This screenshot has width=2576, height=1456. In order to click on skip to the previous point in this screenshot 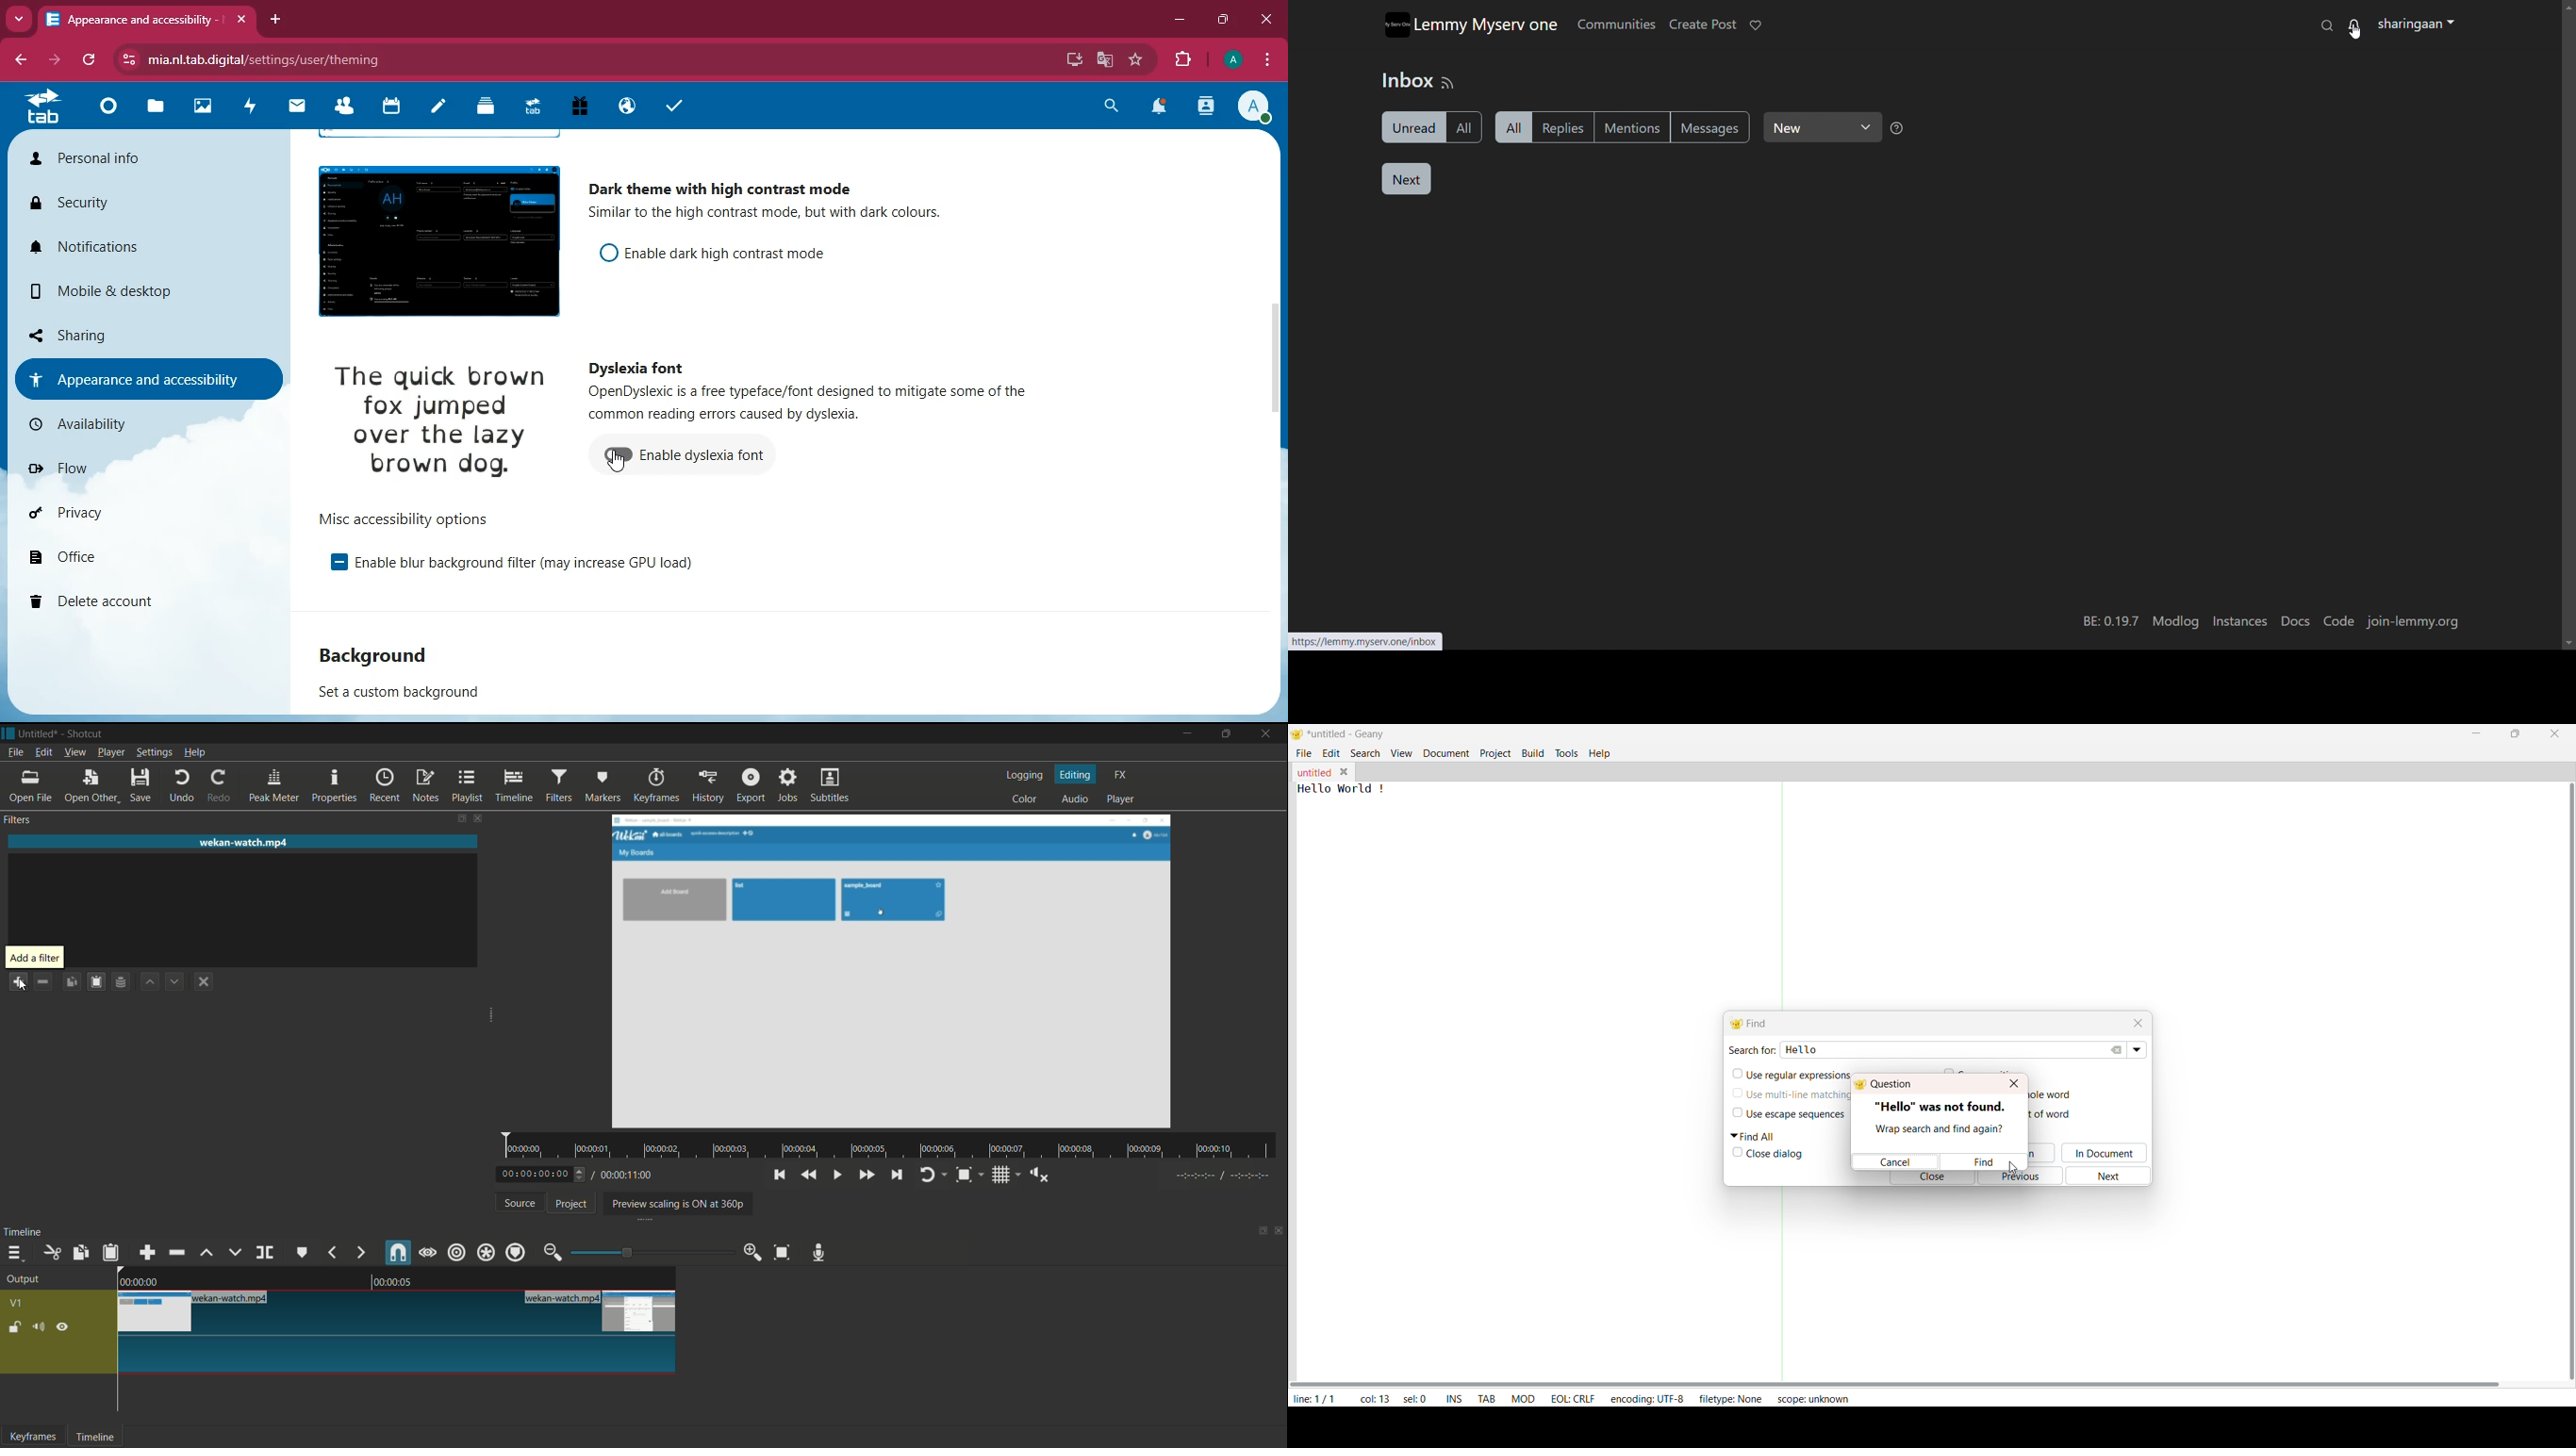, I will do `click(779, 1175)`.